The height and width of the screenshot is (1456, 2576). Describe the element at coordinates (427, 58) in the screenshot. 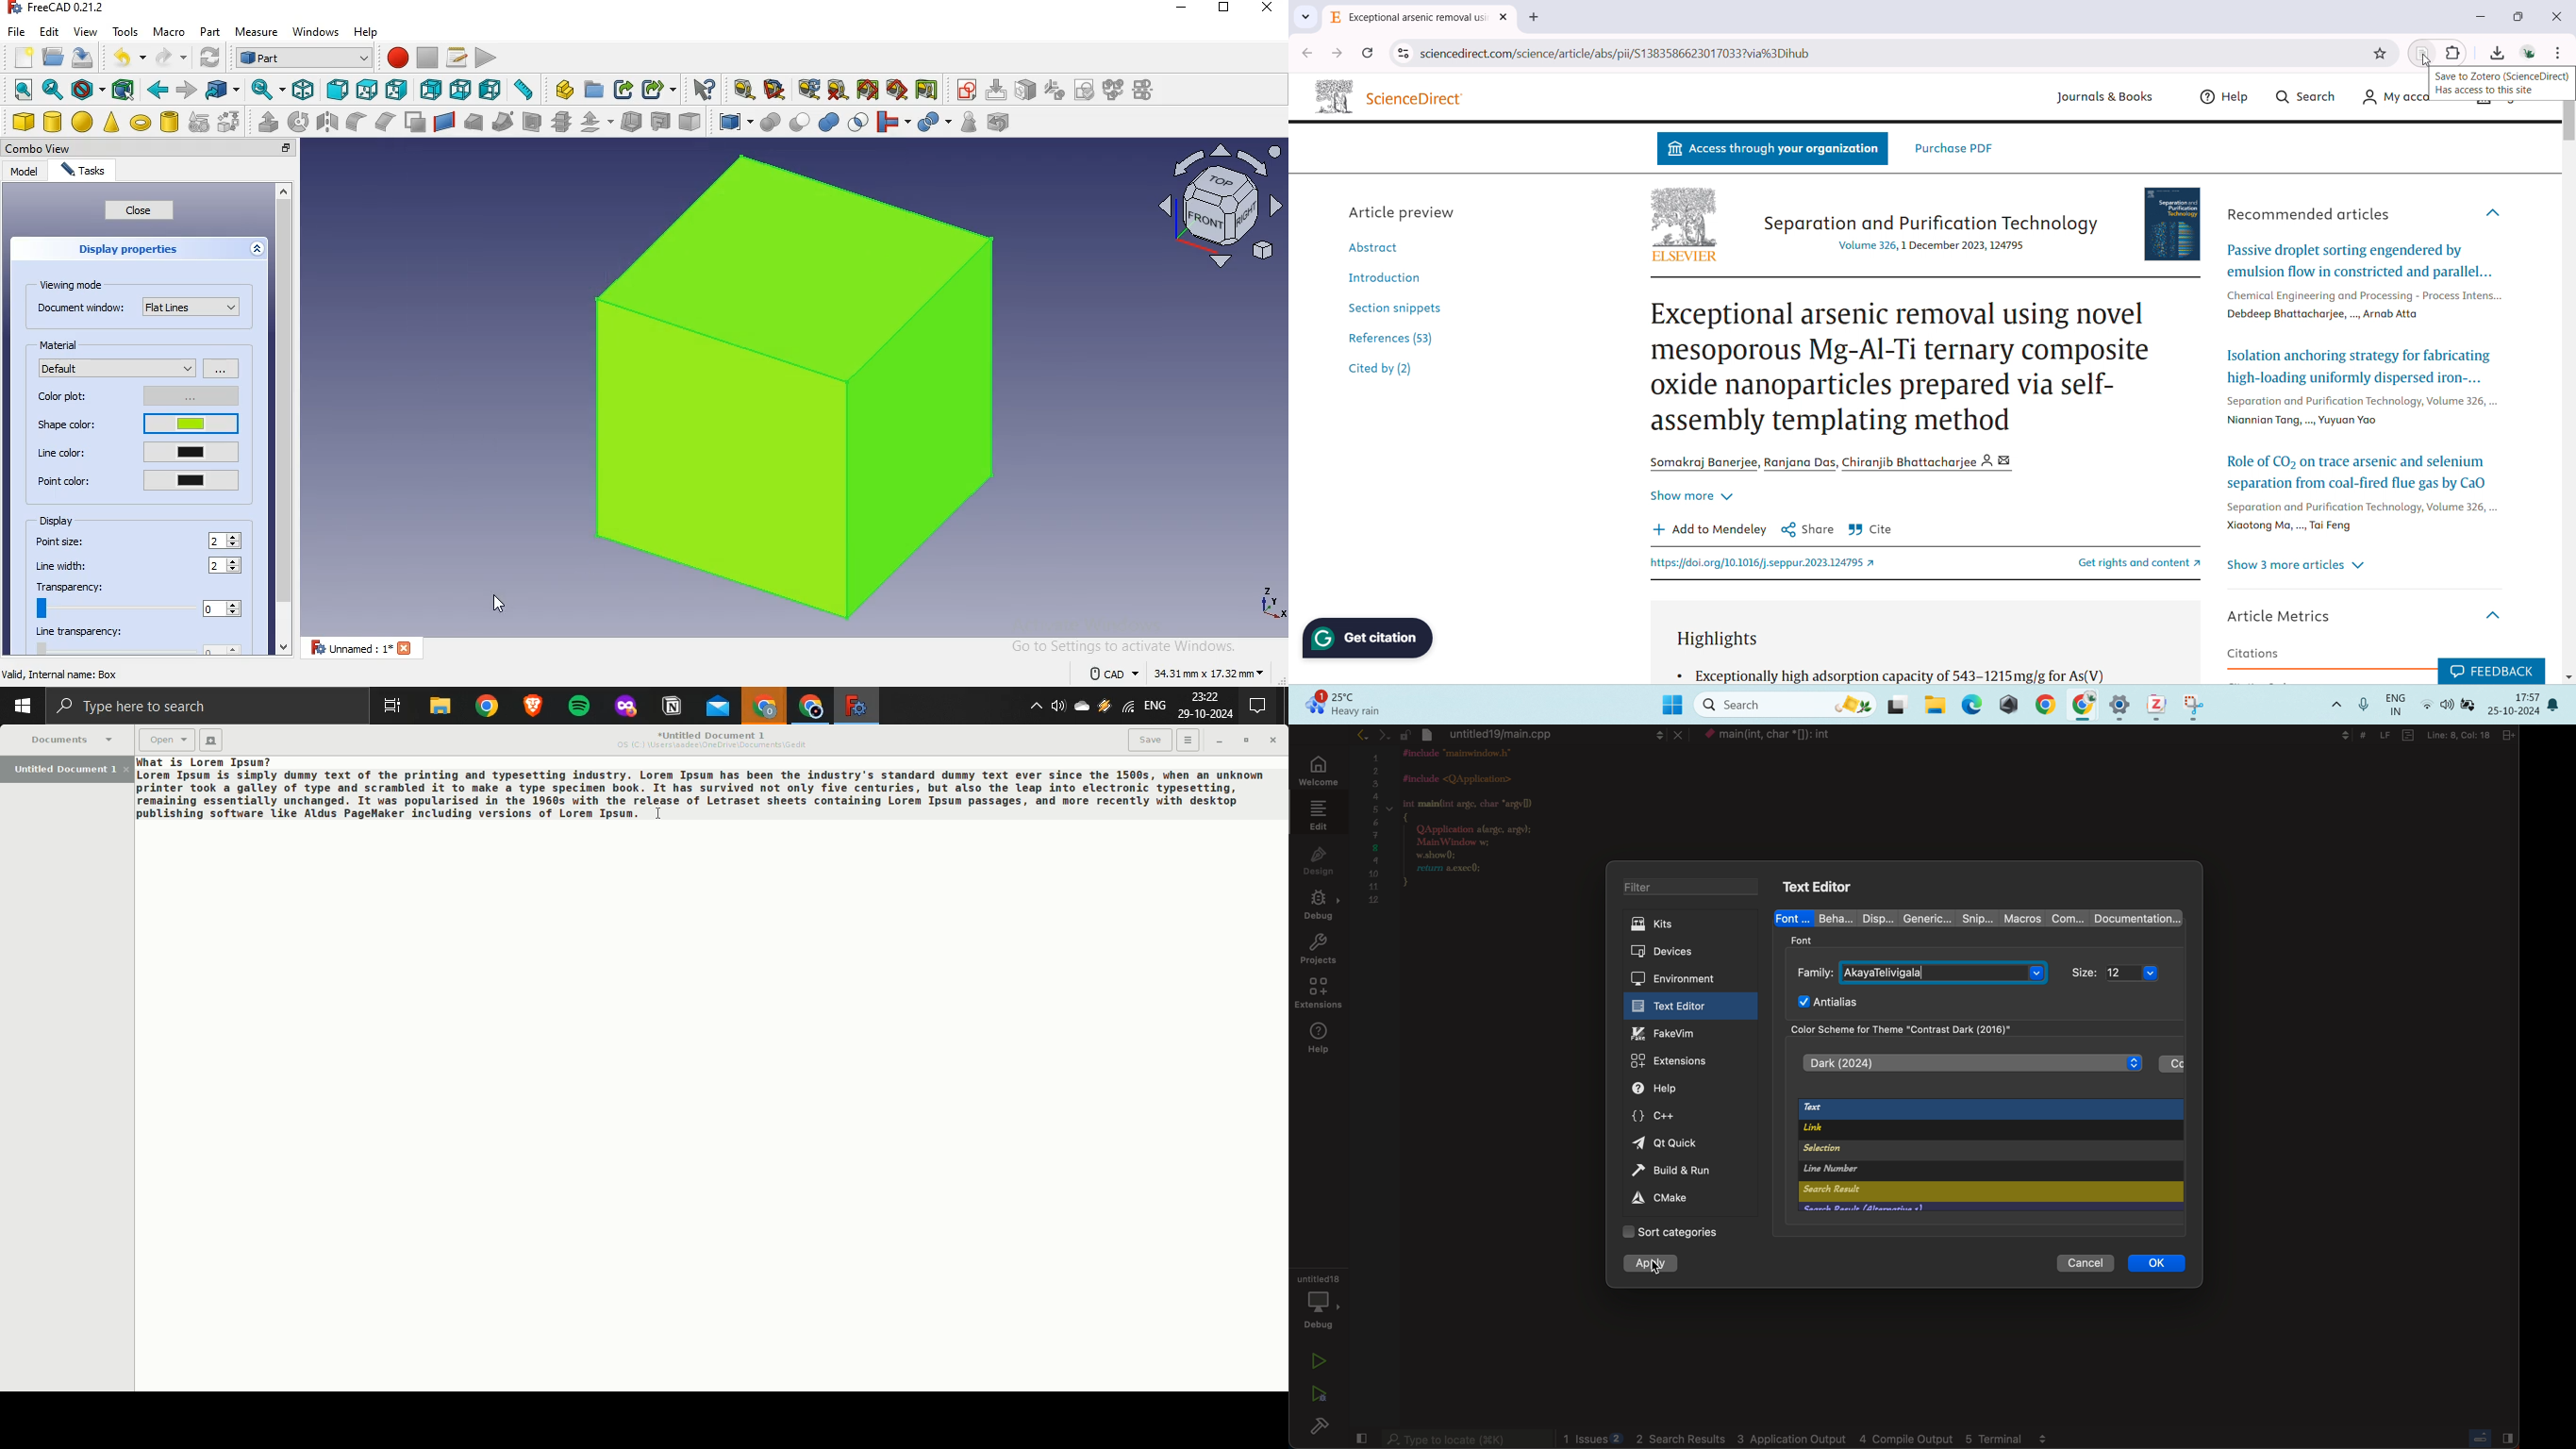

I see `stop macro recording` at that location.